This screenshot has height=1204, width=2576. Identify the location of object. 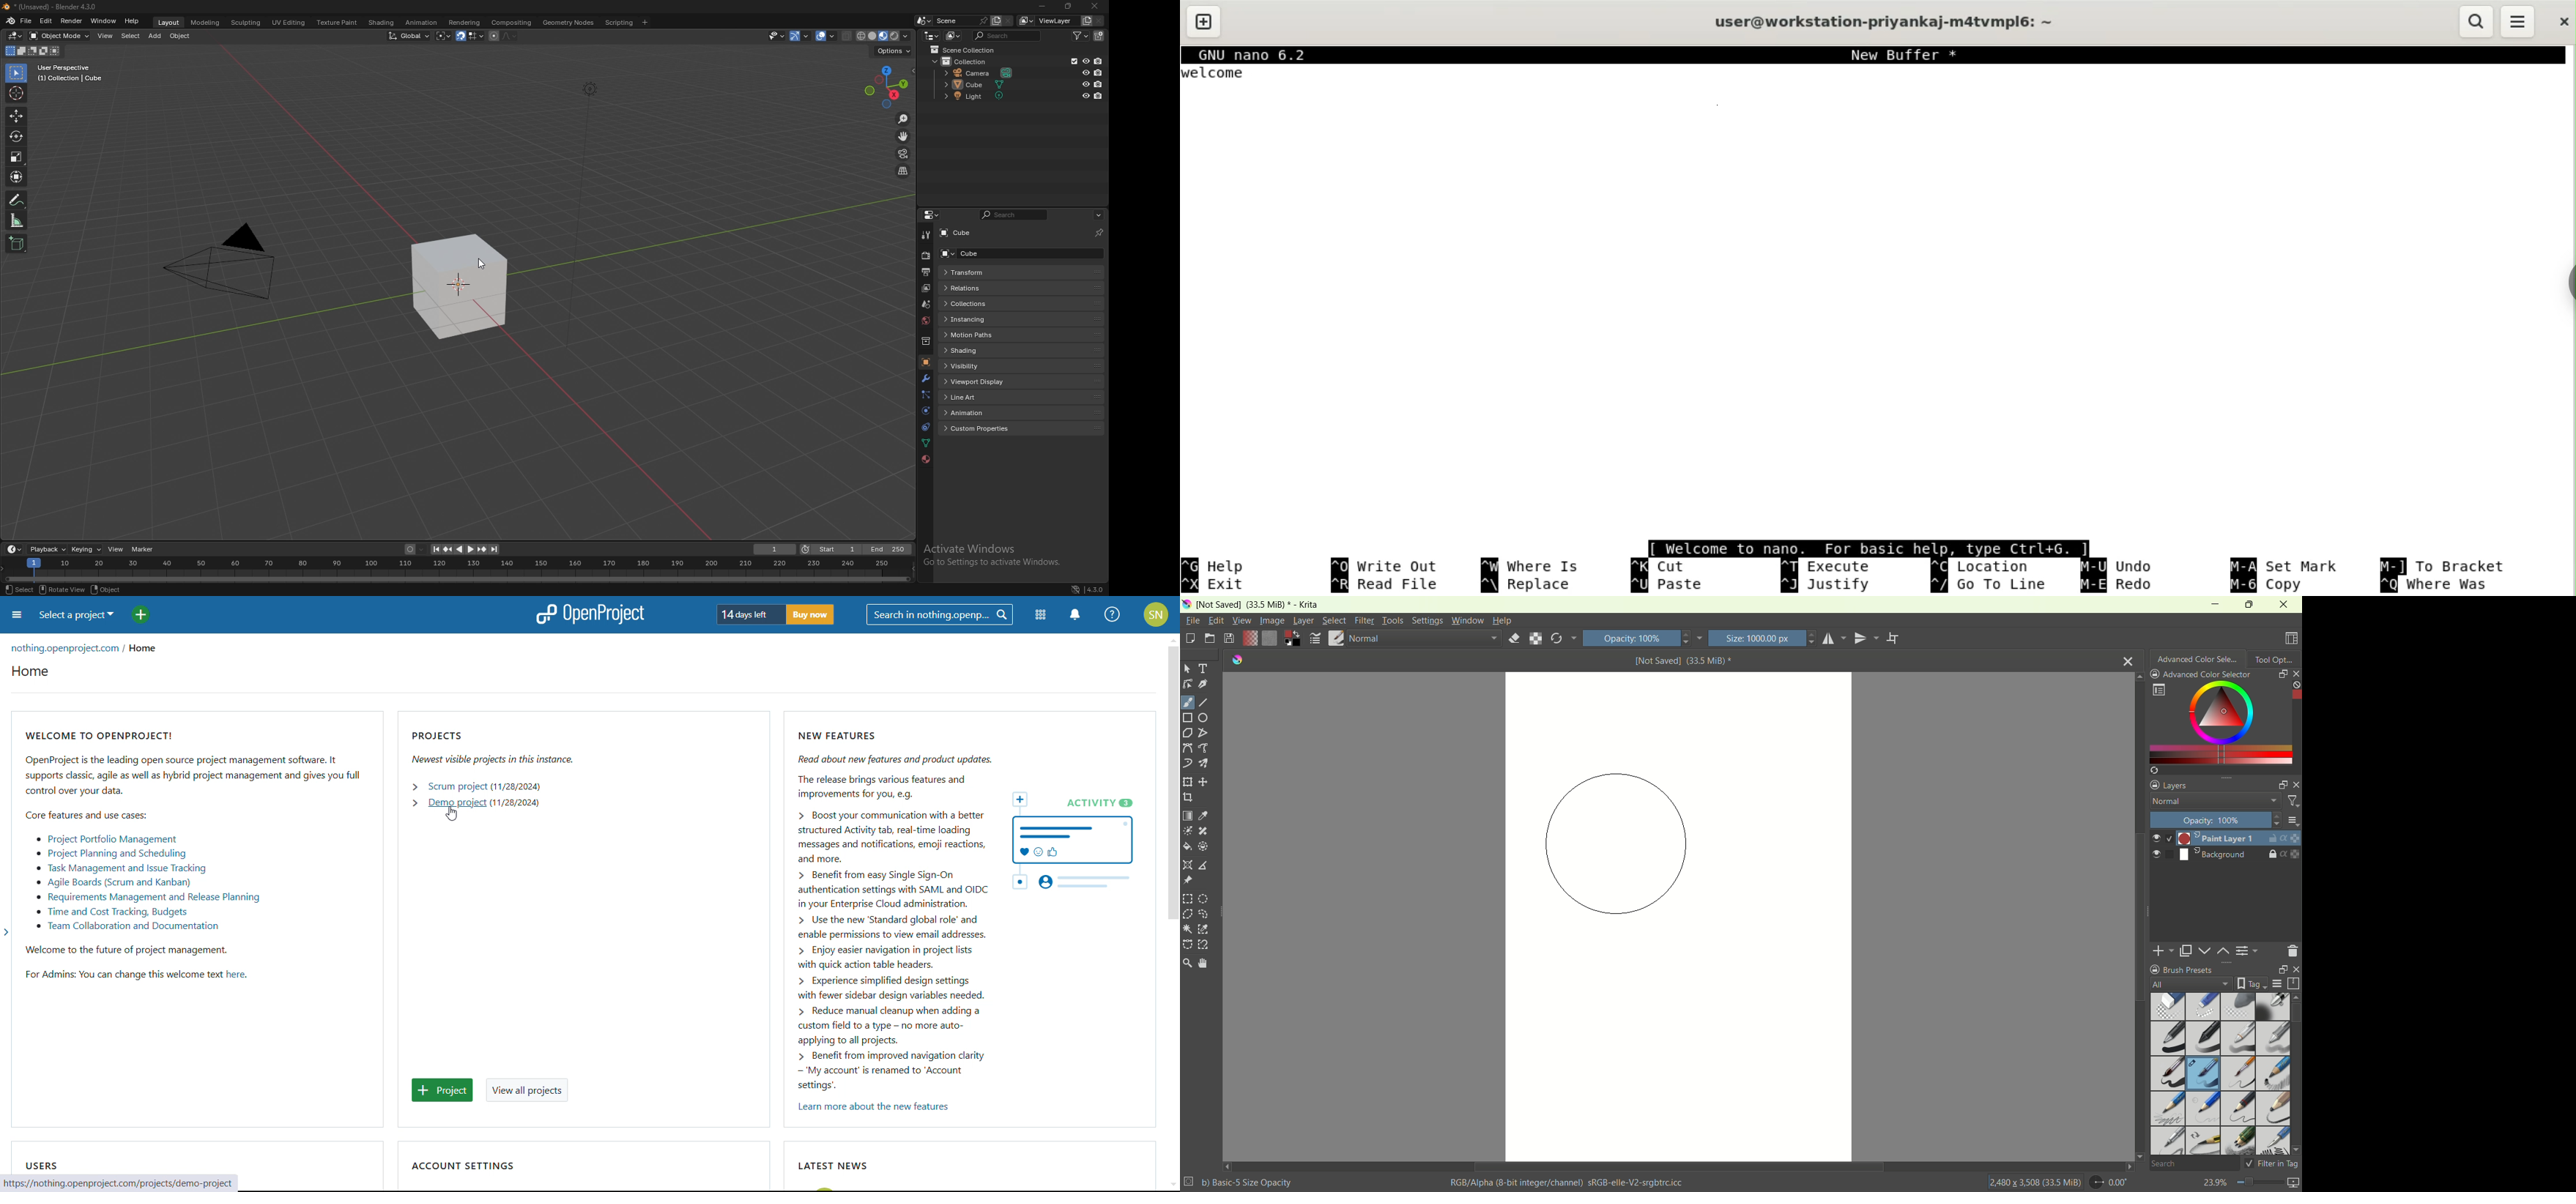
(106, 590).